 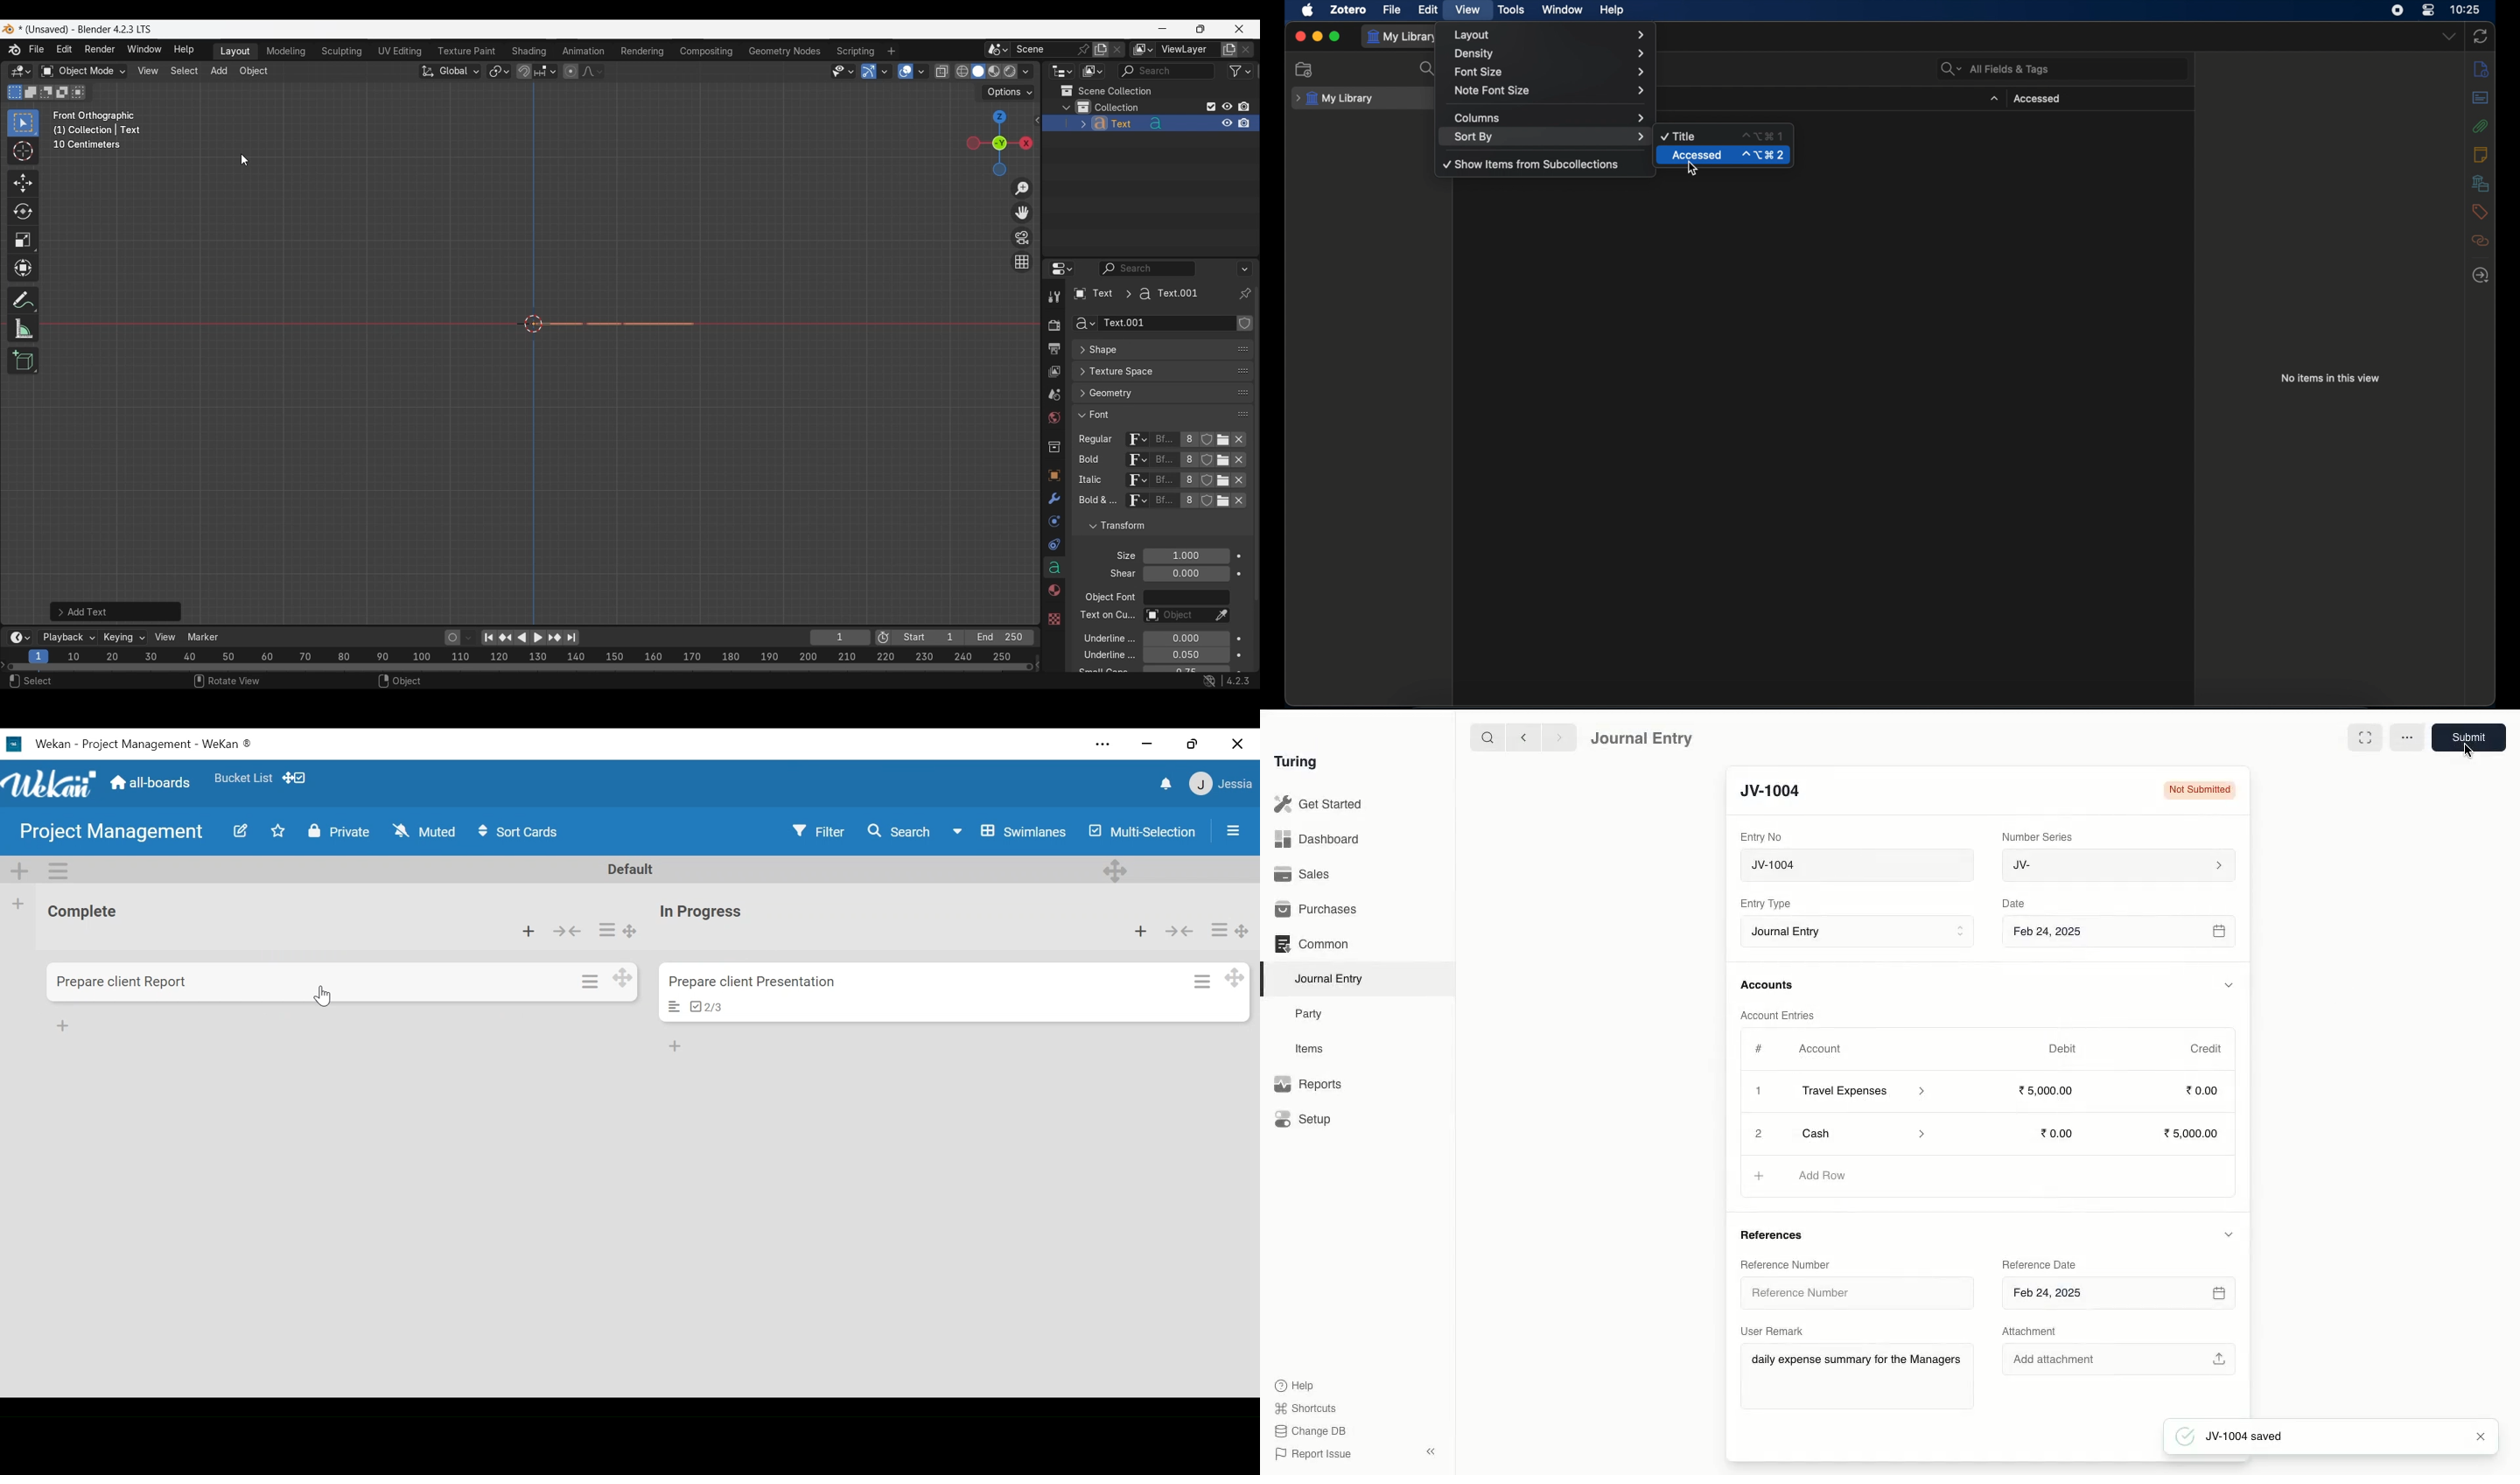 I want to click on Travel Expenses, so click(x=1866, y=1093).